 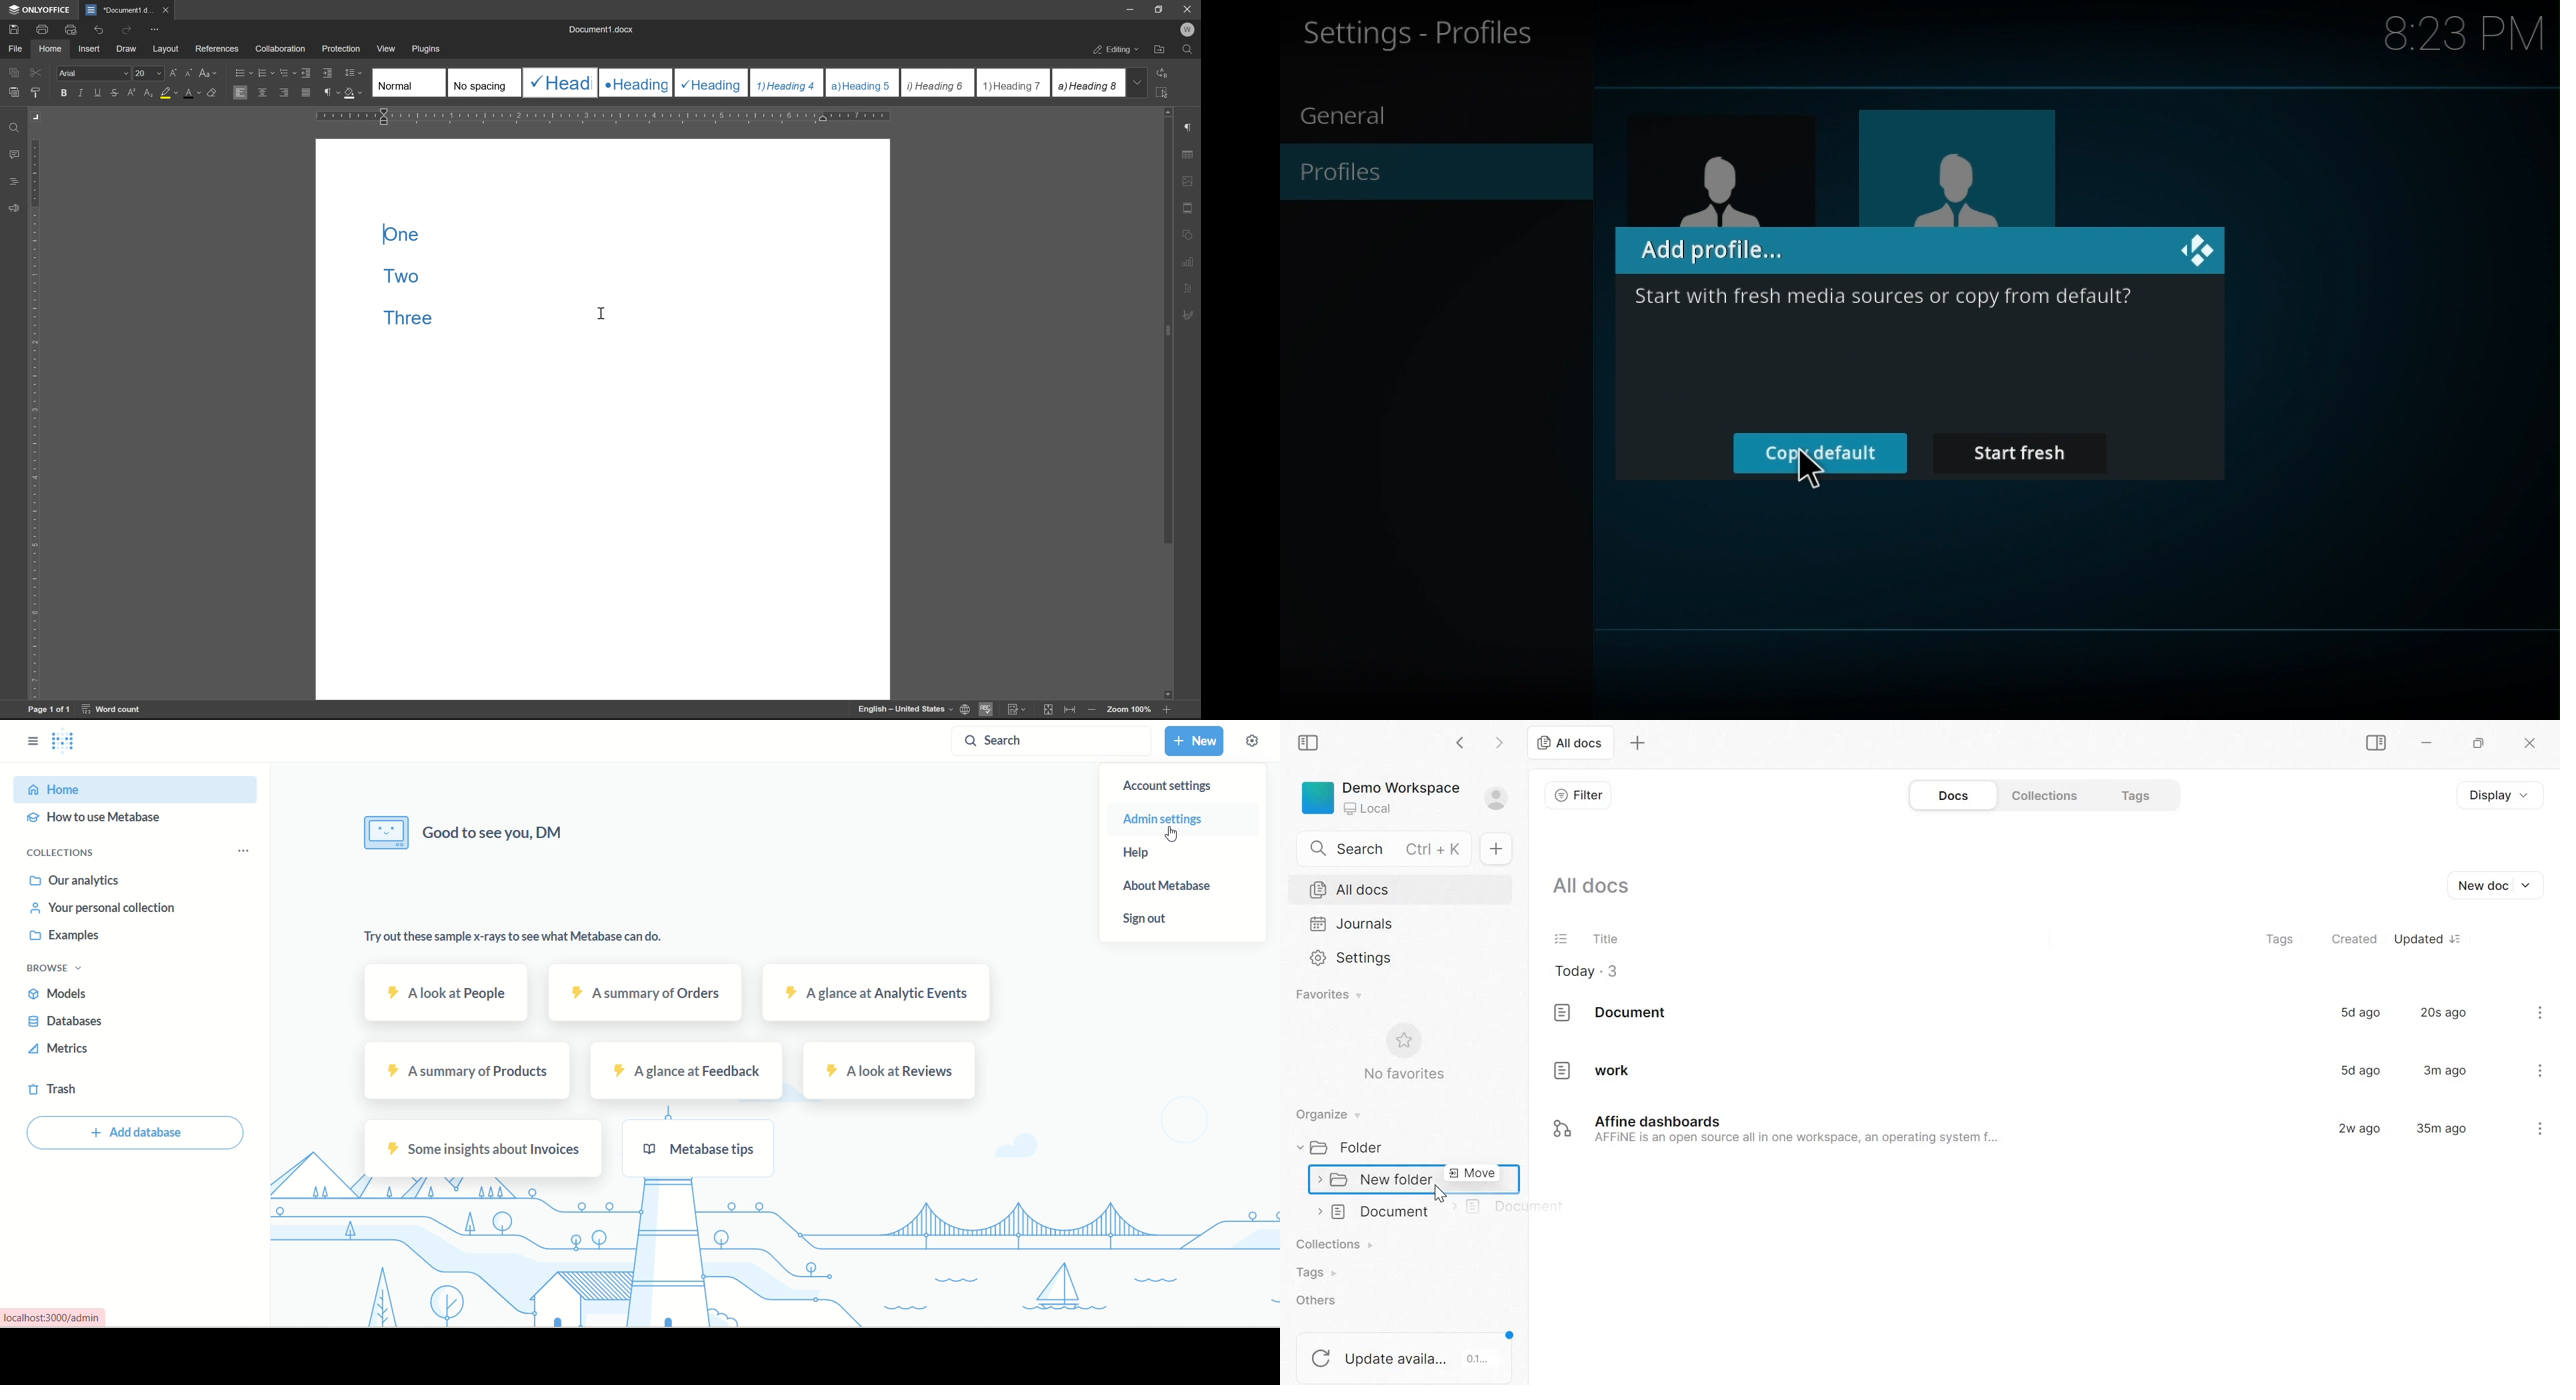 What do you see at coordinates (1472, 1174) in the screenshot?
I see `move` at bounding box center [1472, 1174].